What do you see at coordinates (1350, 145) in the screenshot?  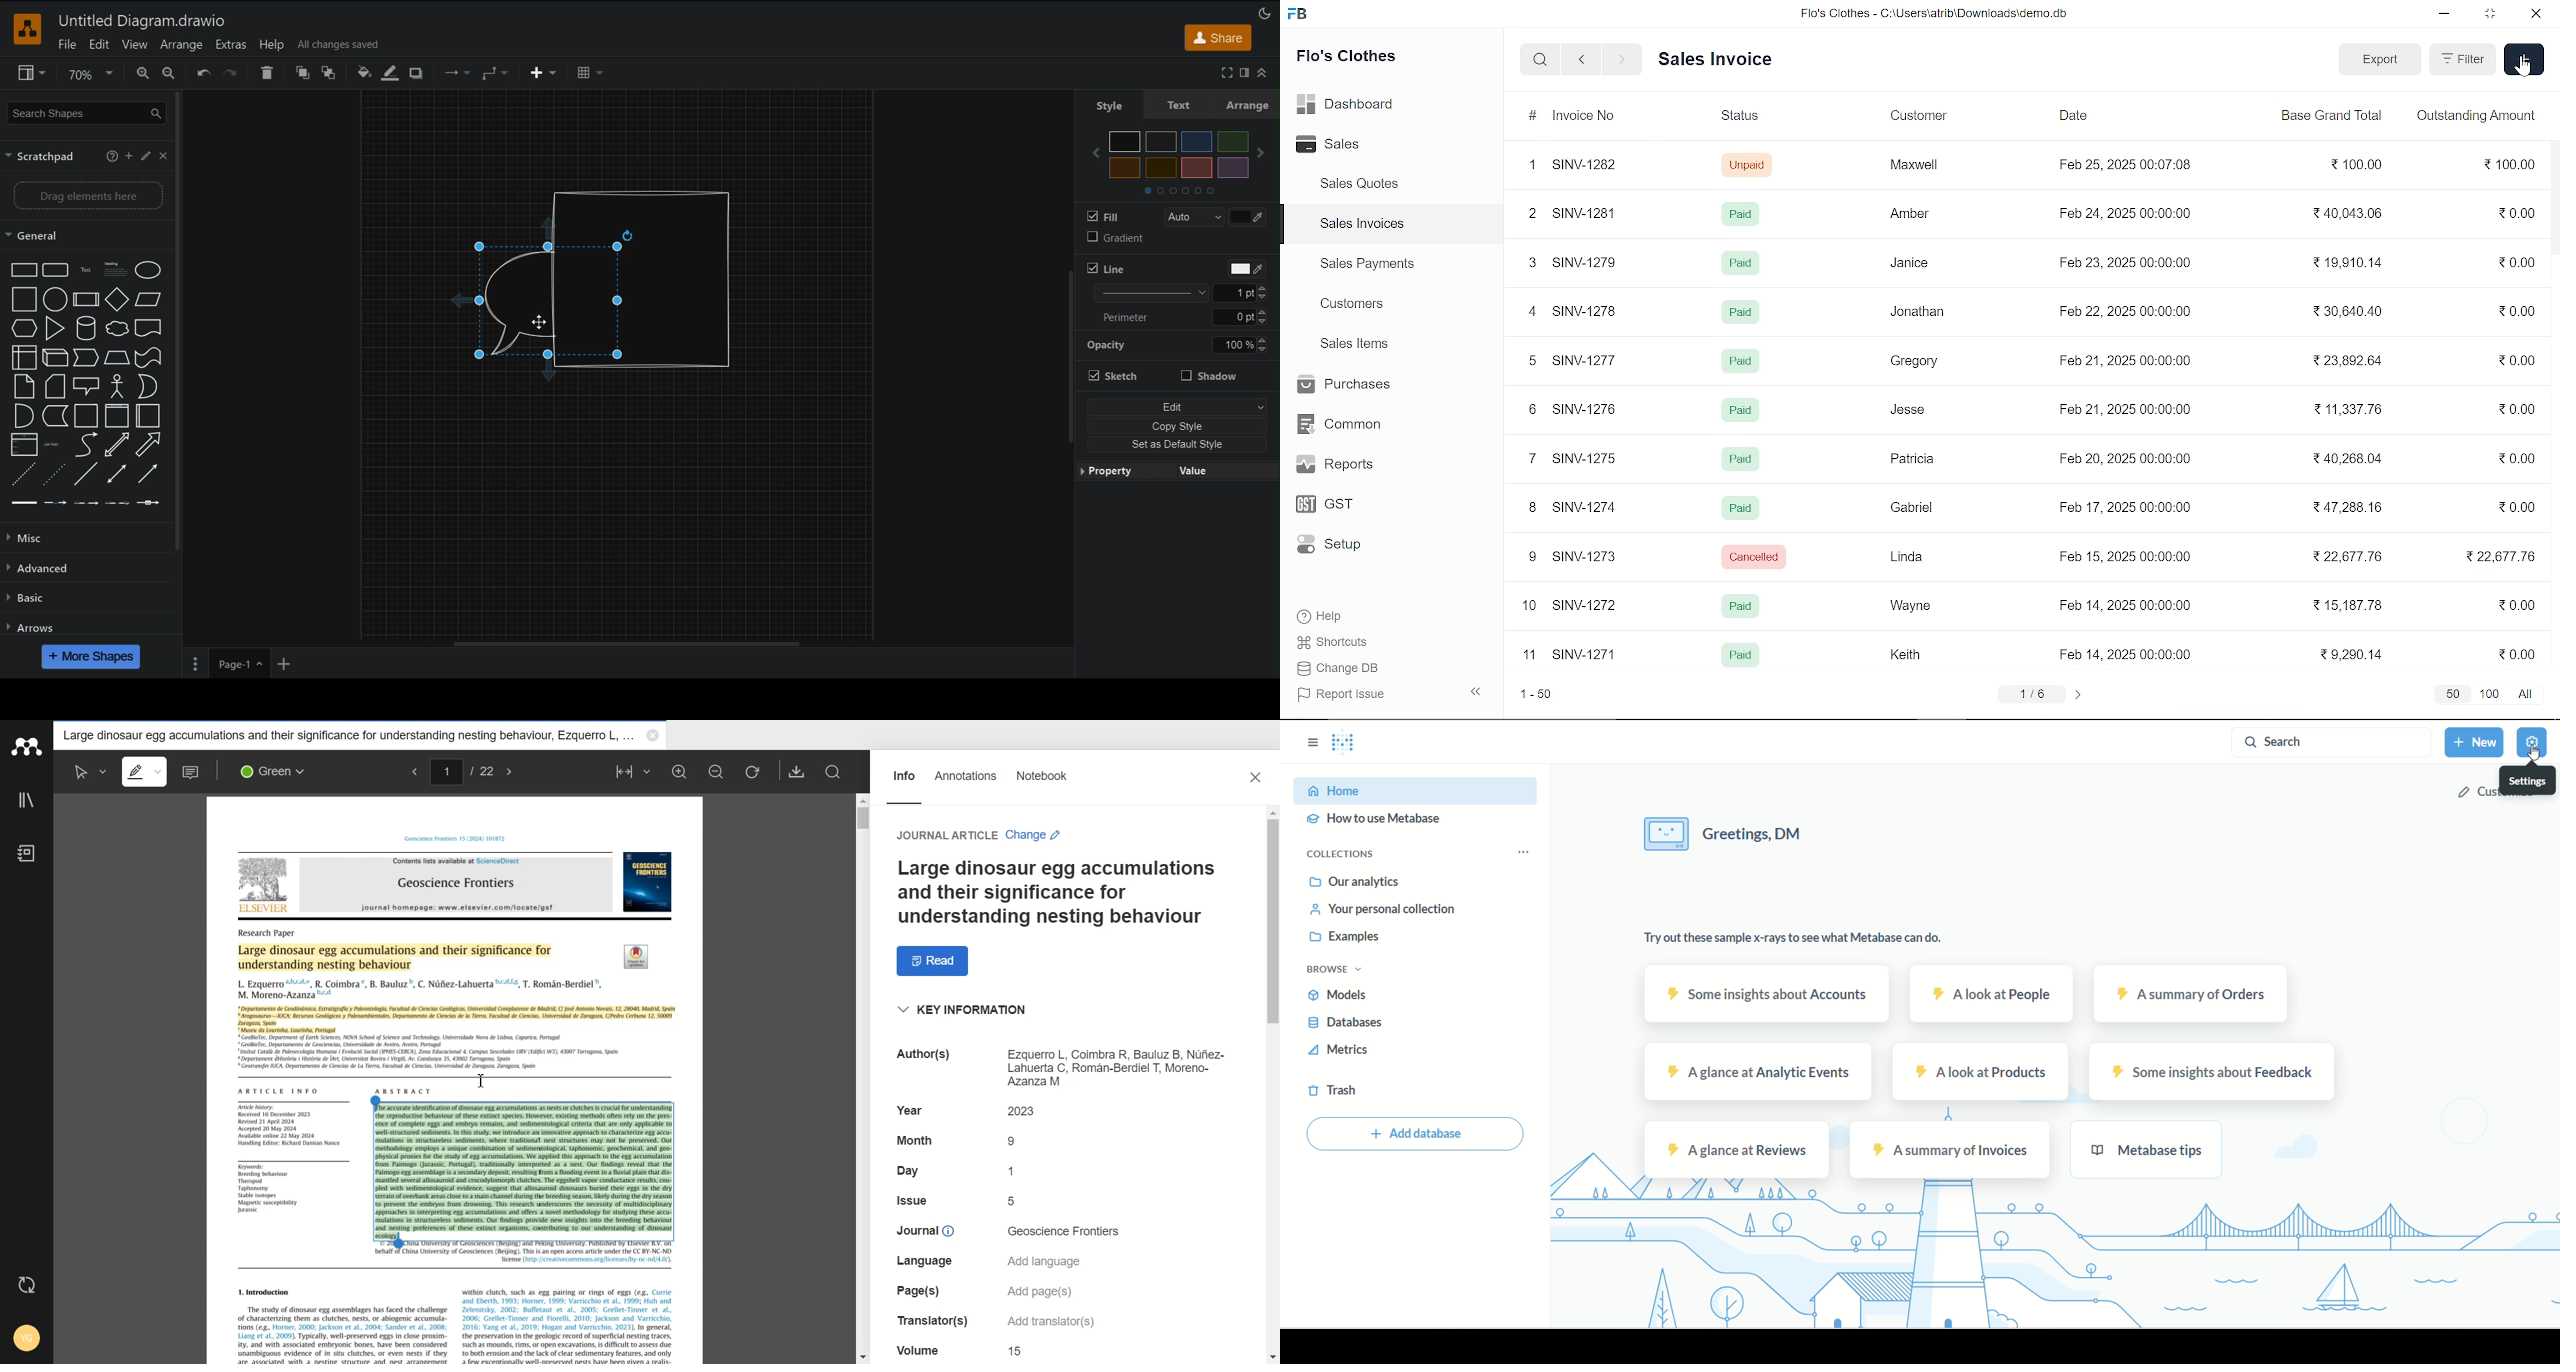 I see `Sales` at bounding box center [1350, 145].